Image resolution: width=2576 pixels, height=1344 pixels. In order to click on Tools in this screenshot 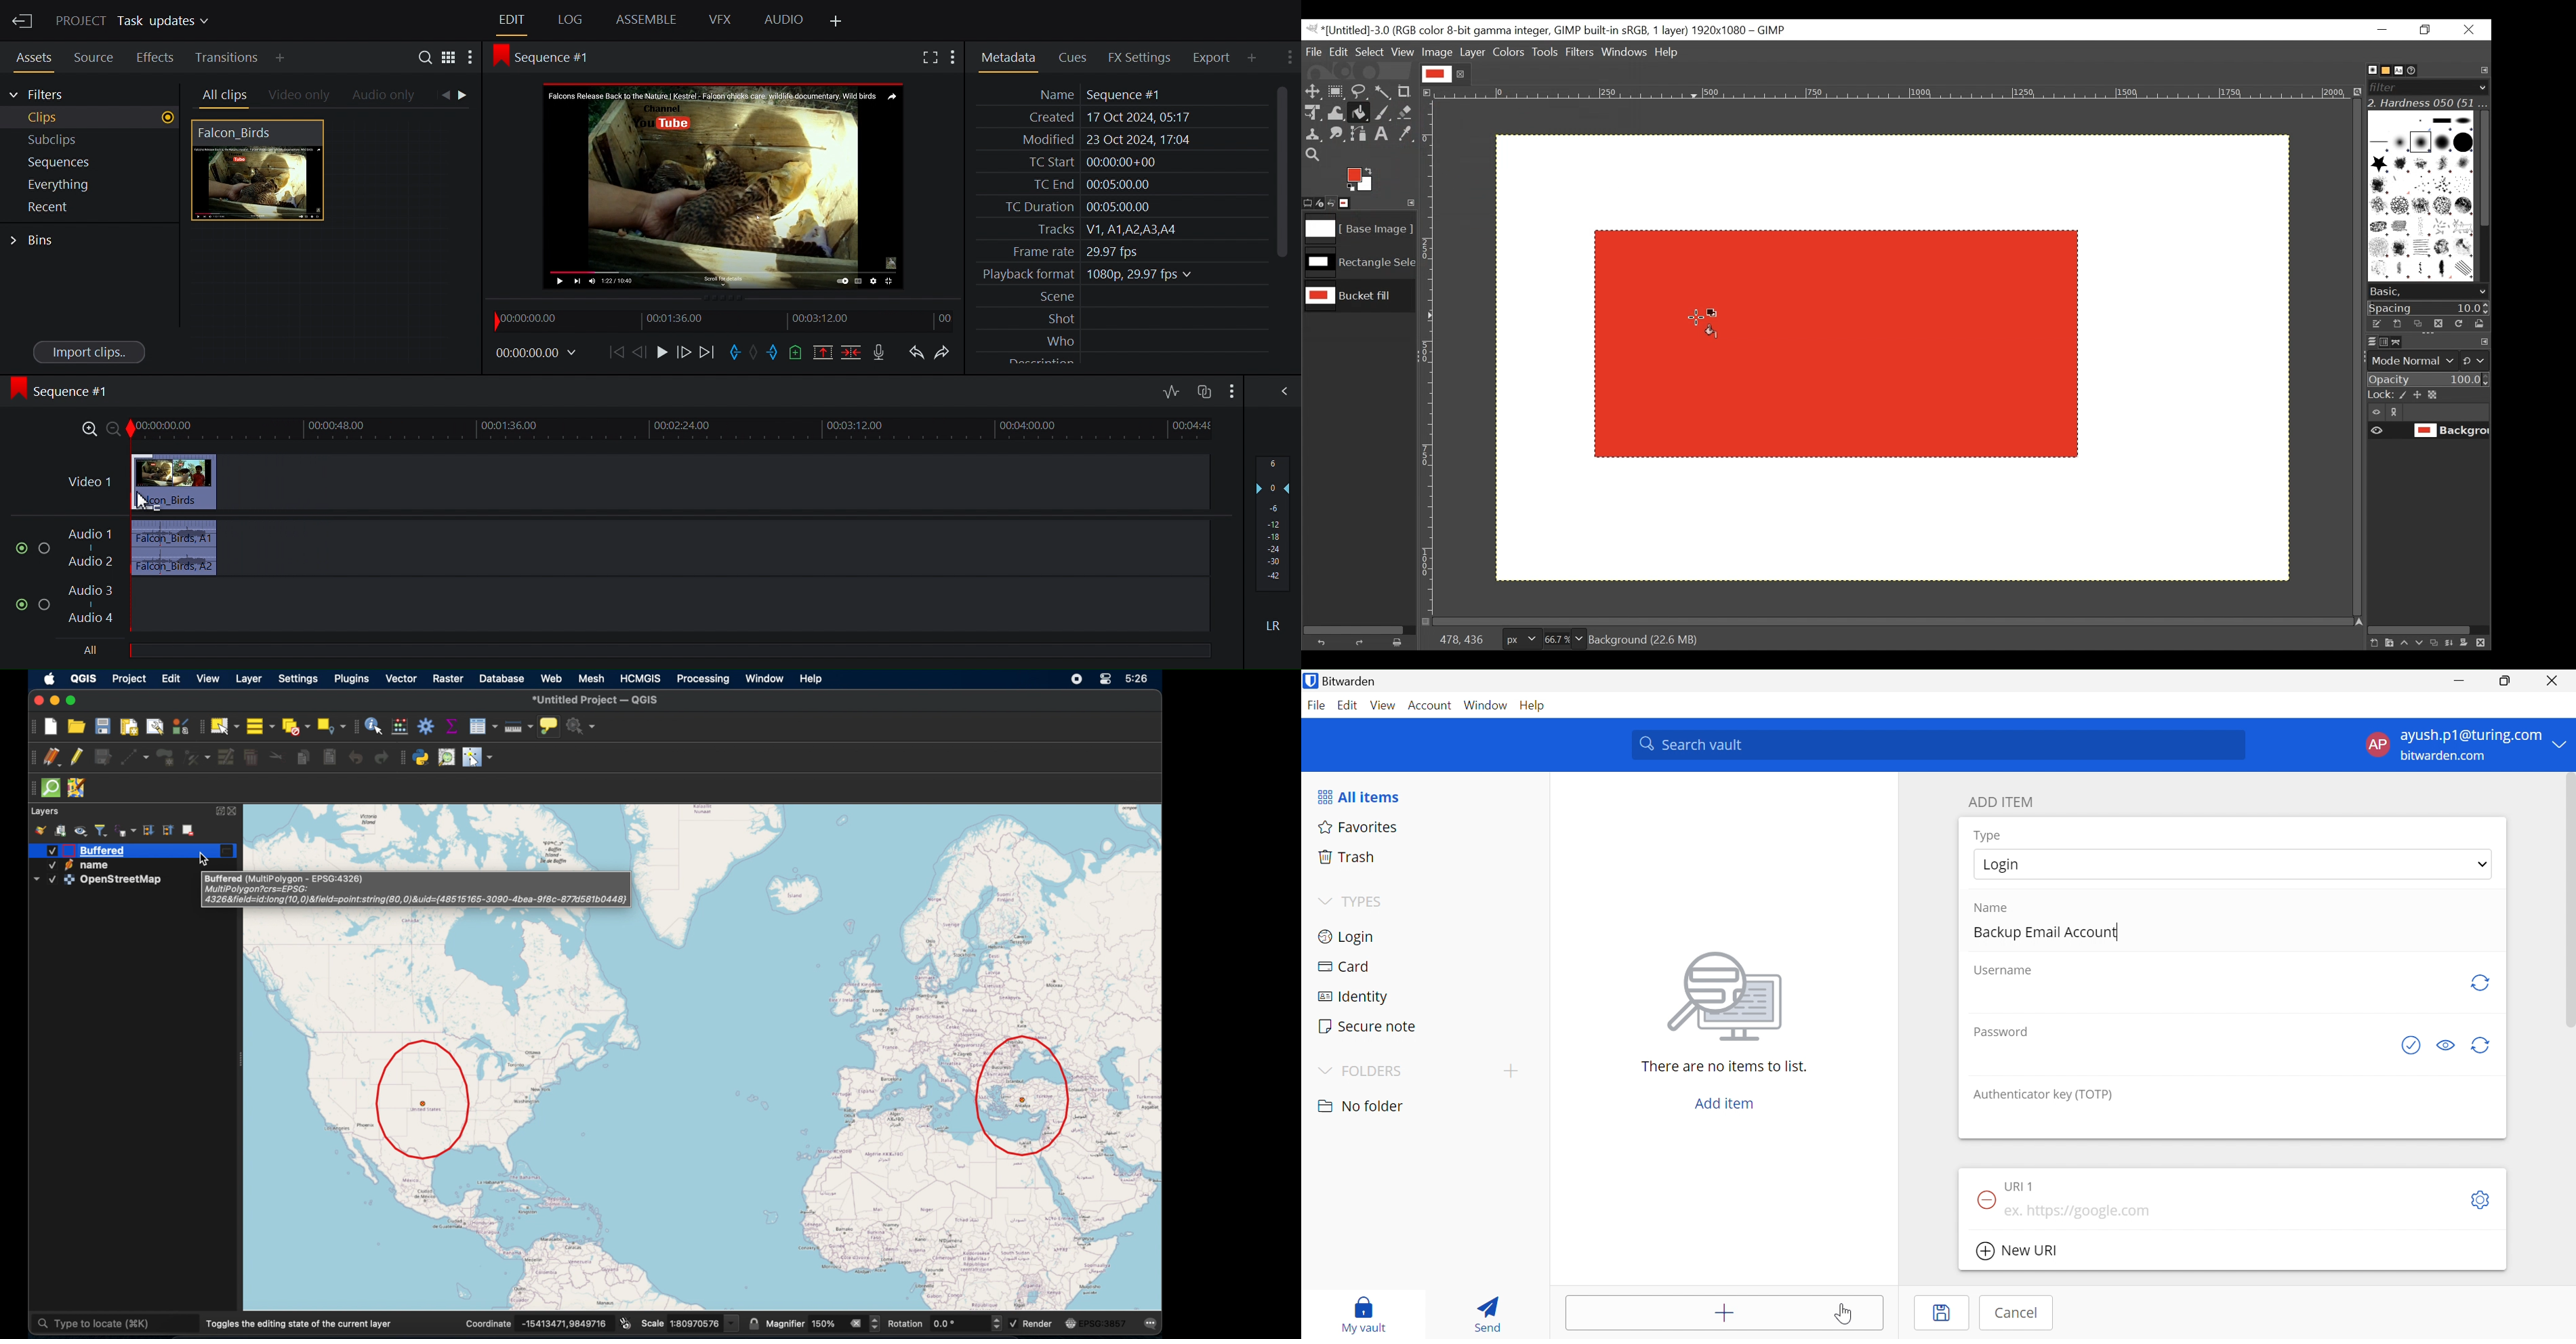, I will do `click(1546, 53)`.